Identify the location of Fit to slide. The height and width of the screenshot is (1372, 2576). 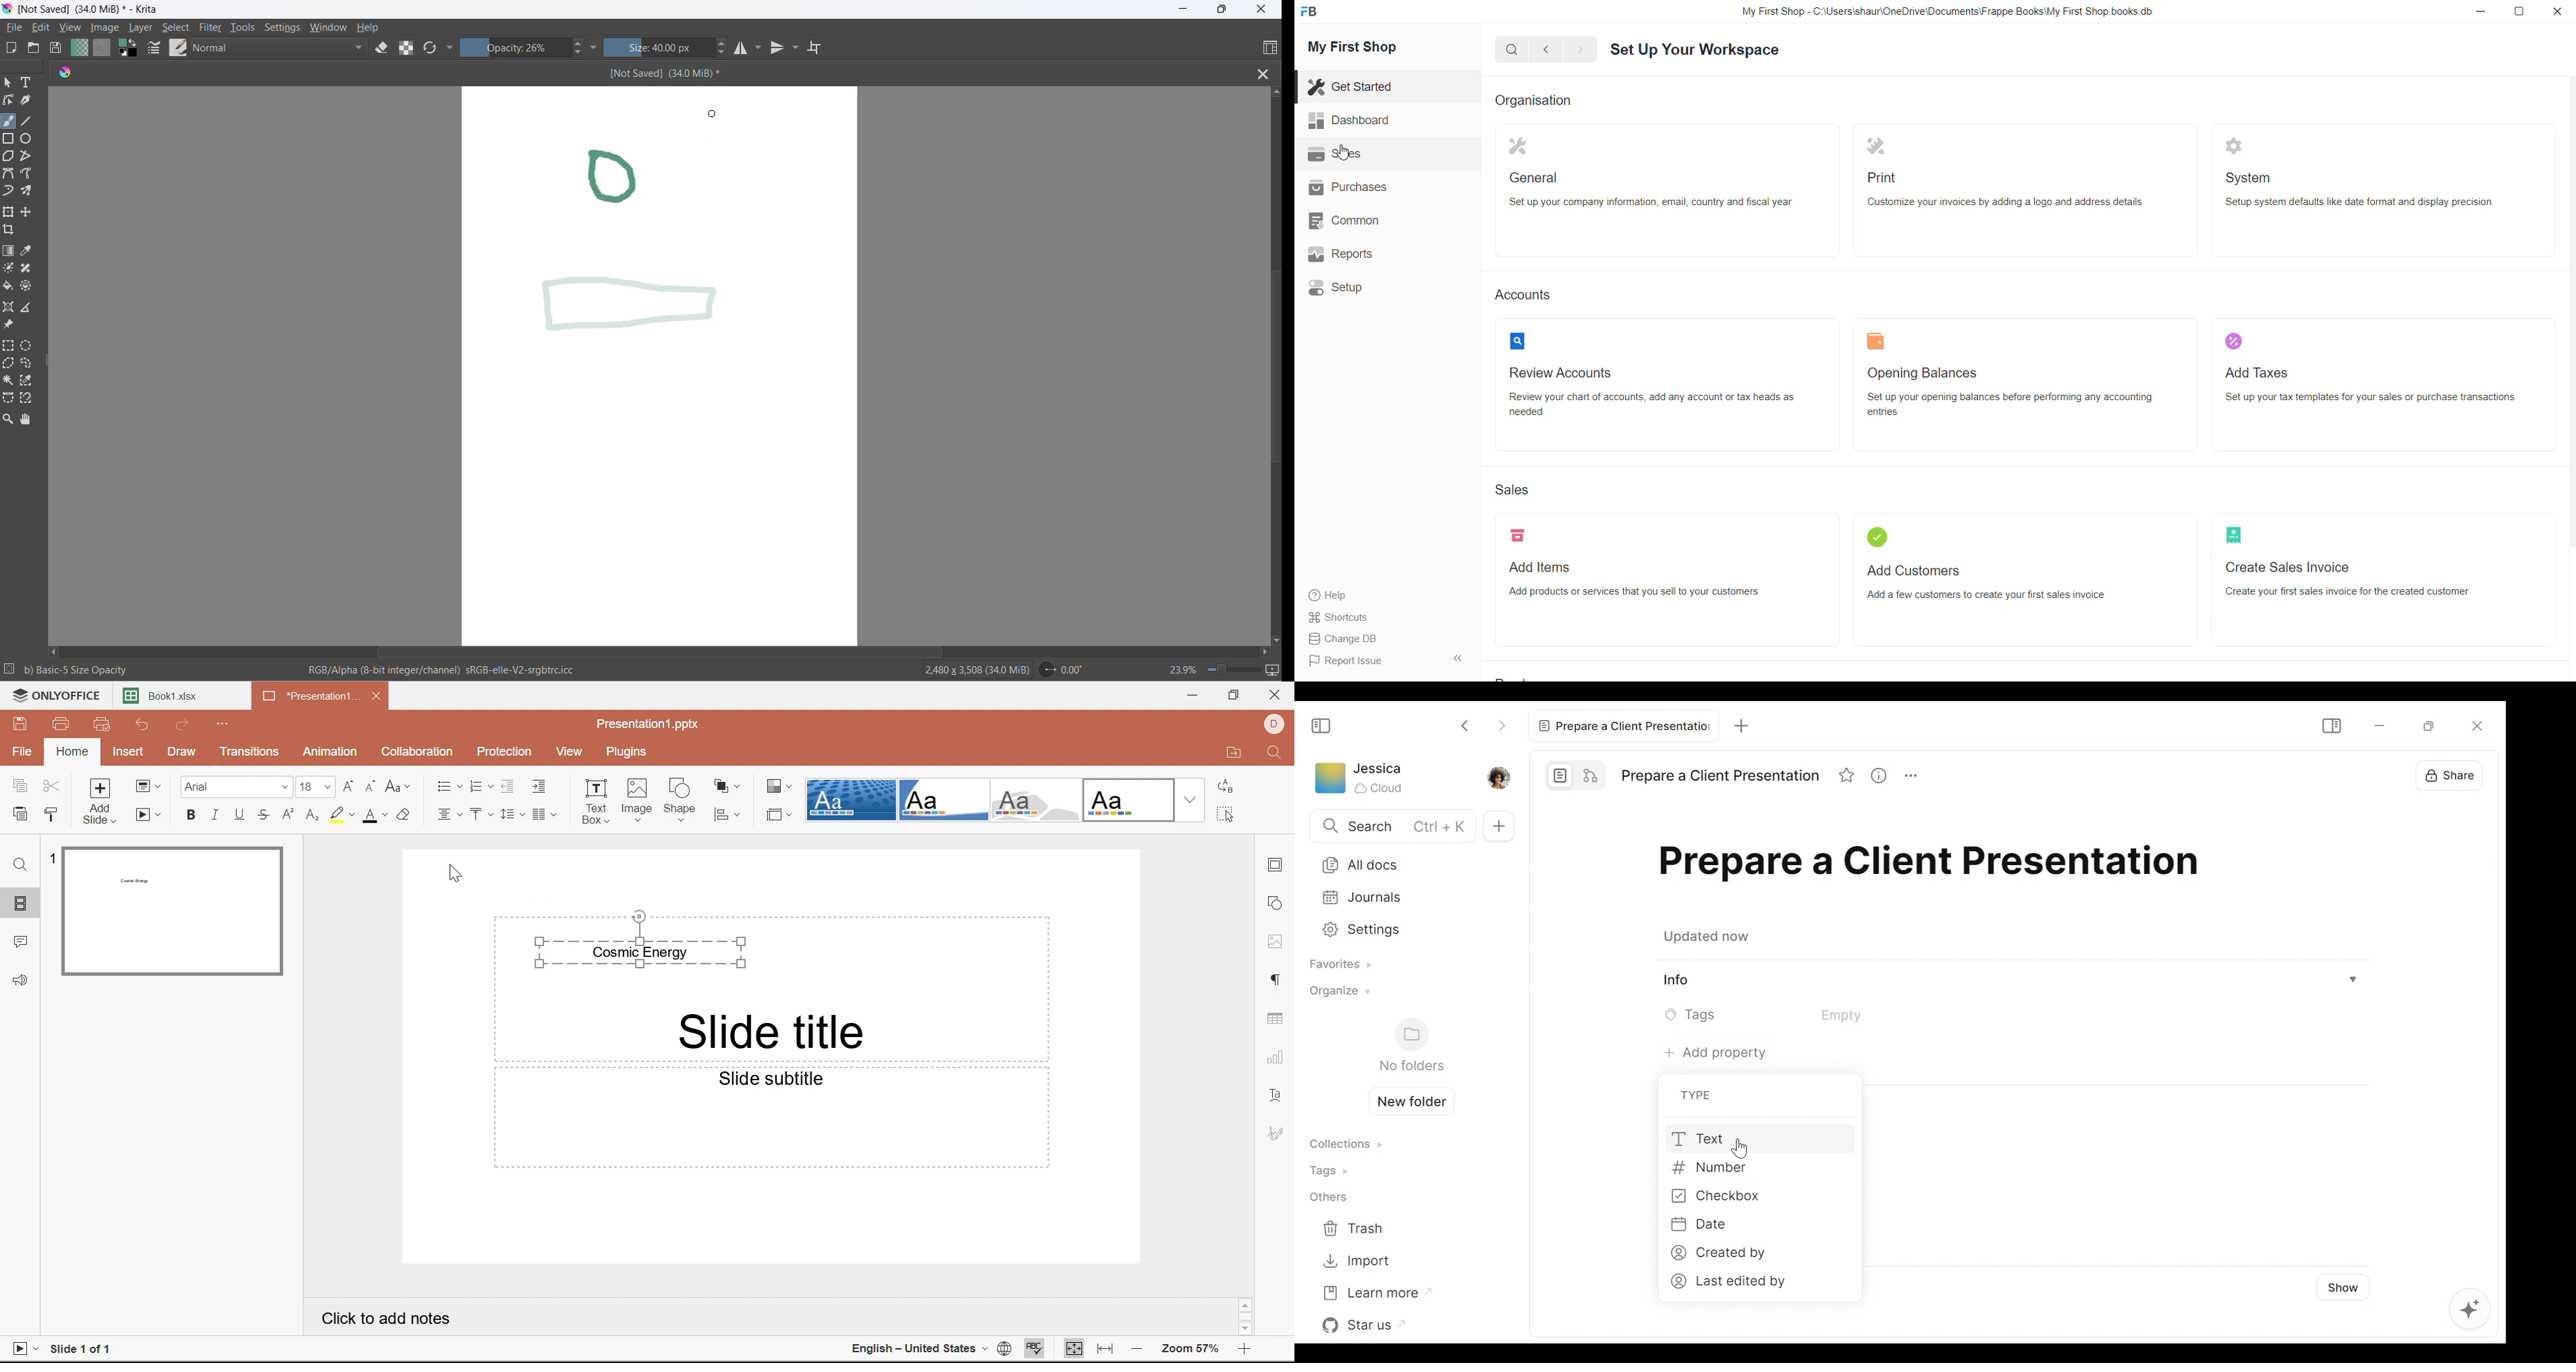
(1071, 1349).